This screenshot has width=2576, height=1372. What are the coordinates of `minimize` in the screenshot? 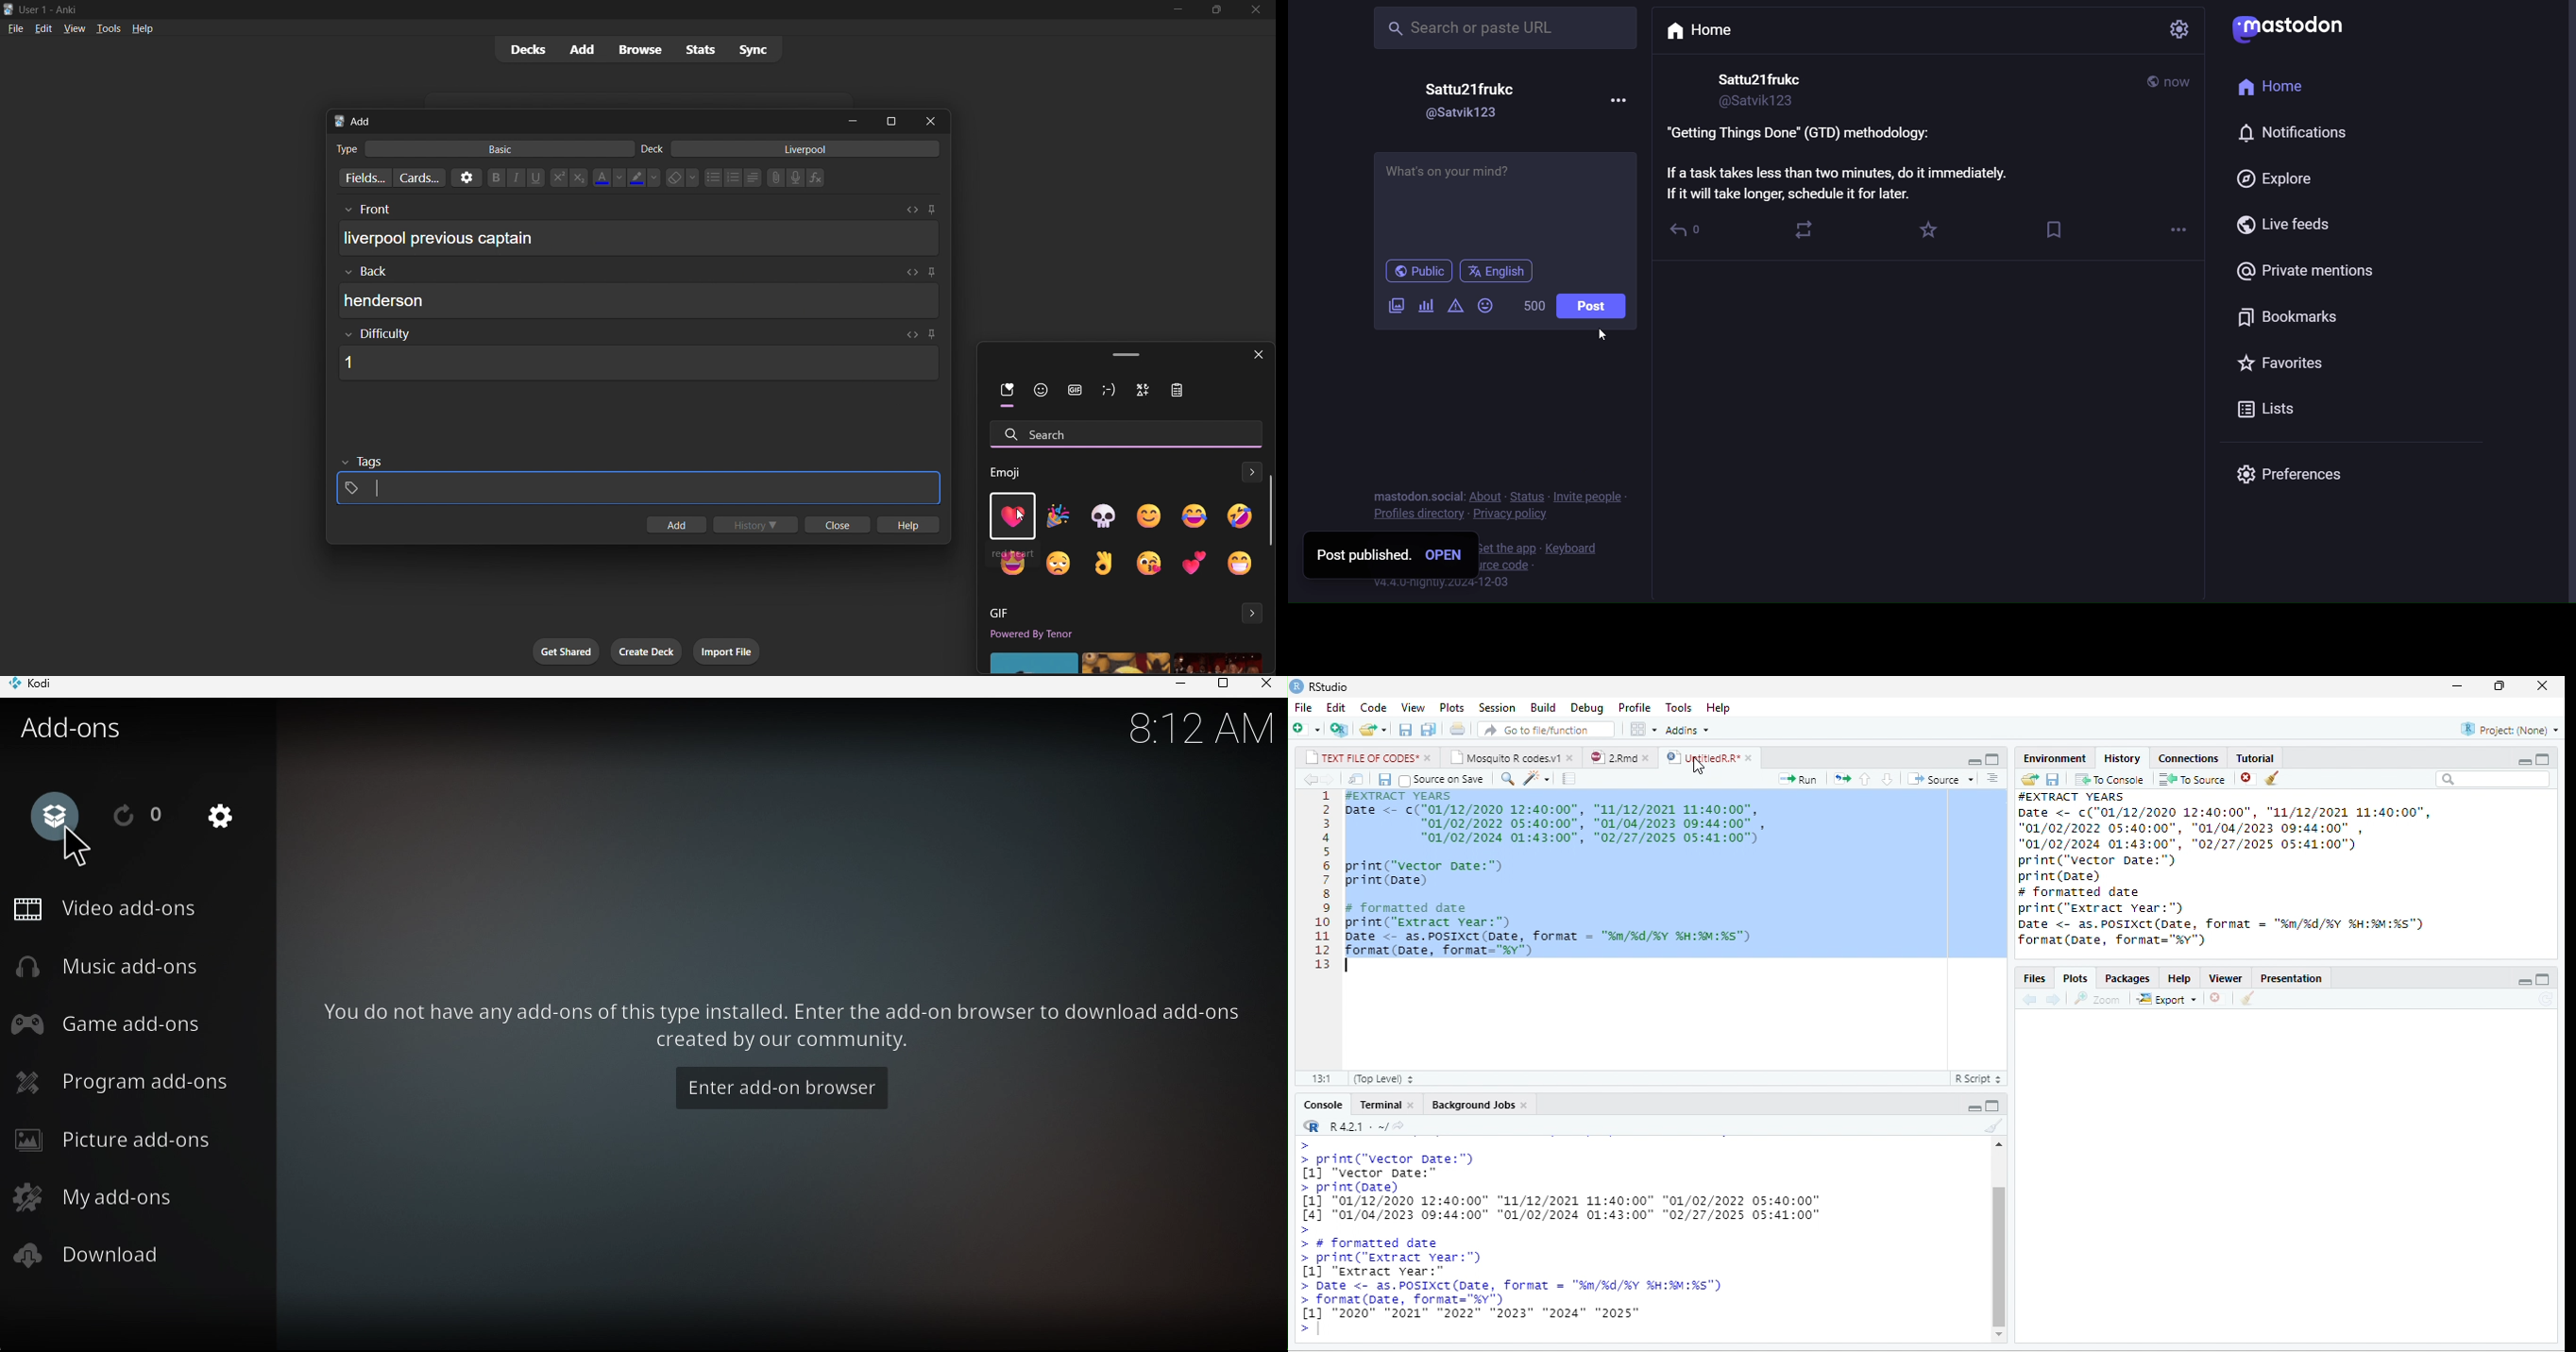 It's located at (2525, 981).